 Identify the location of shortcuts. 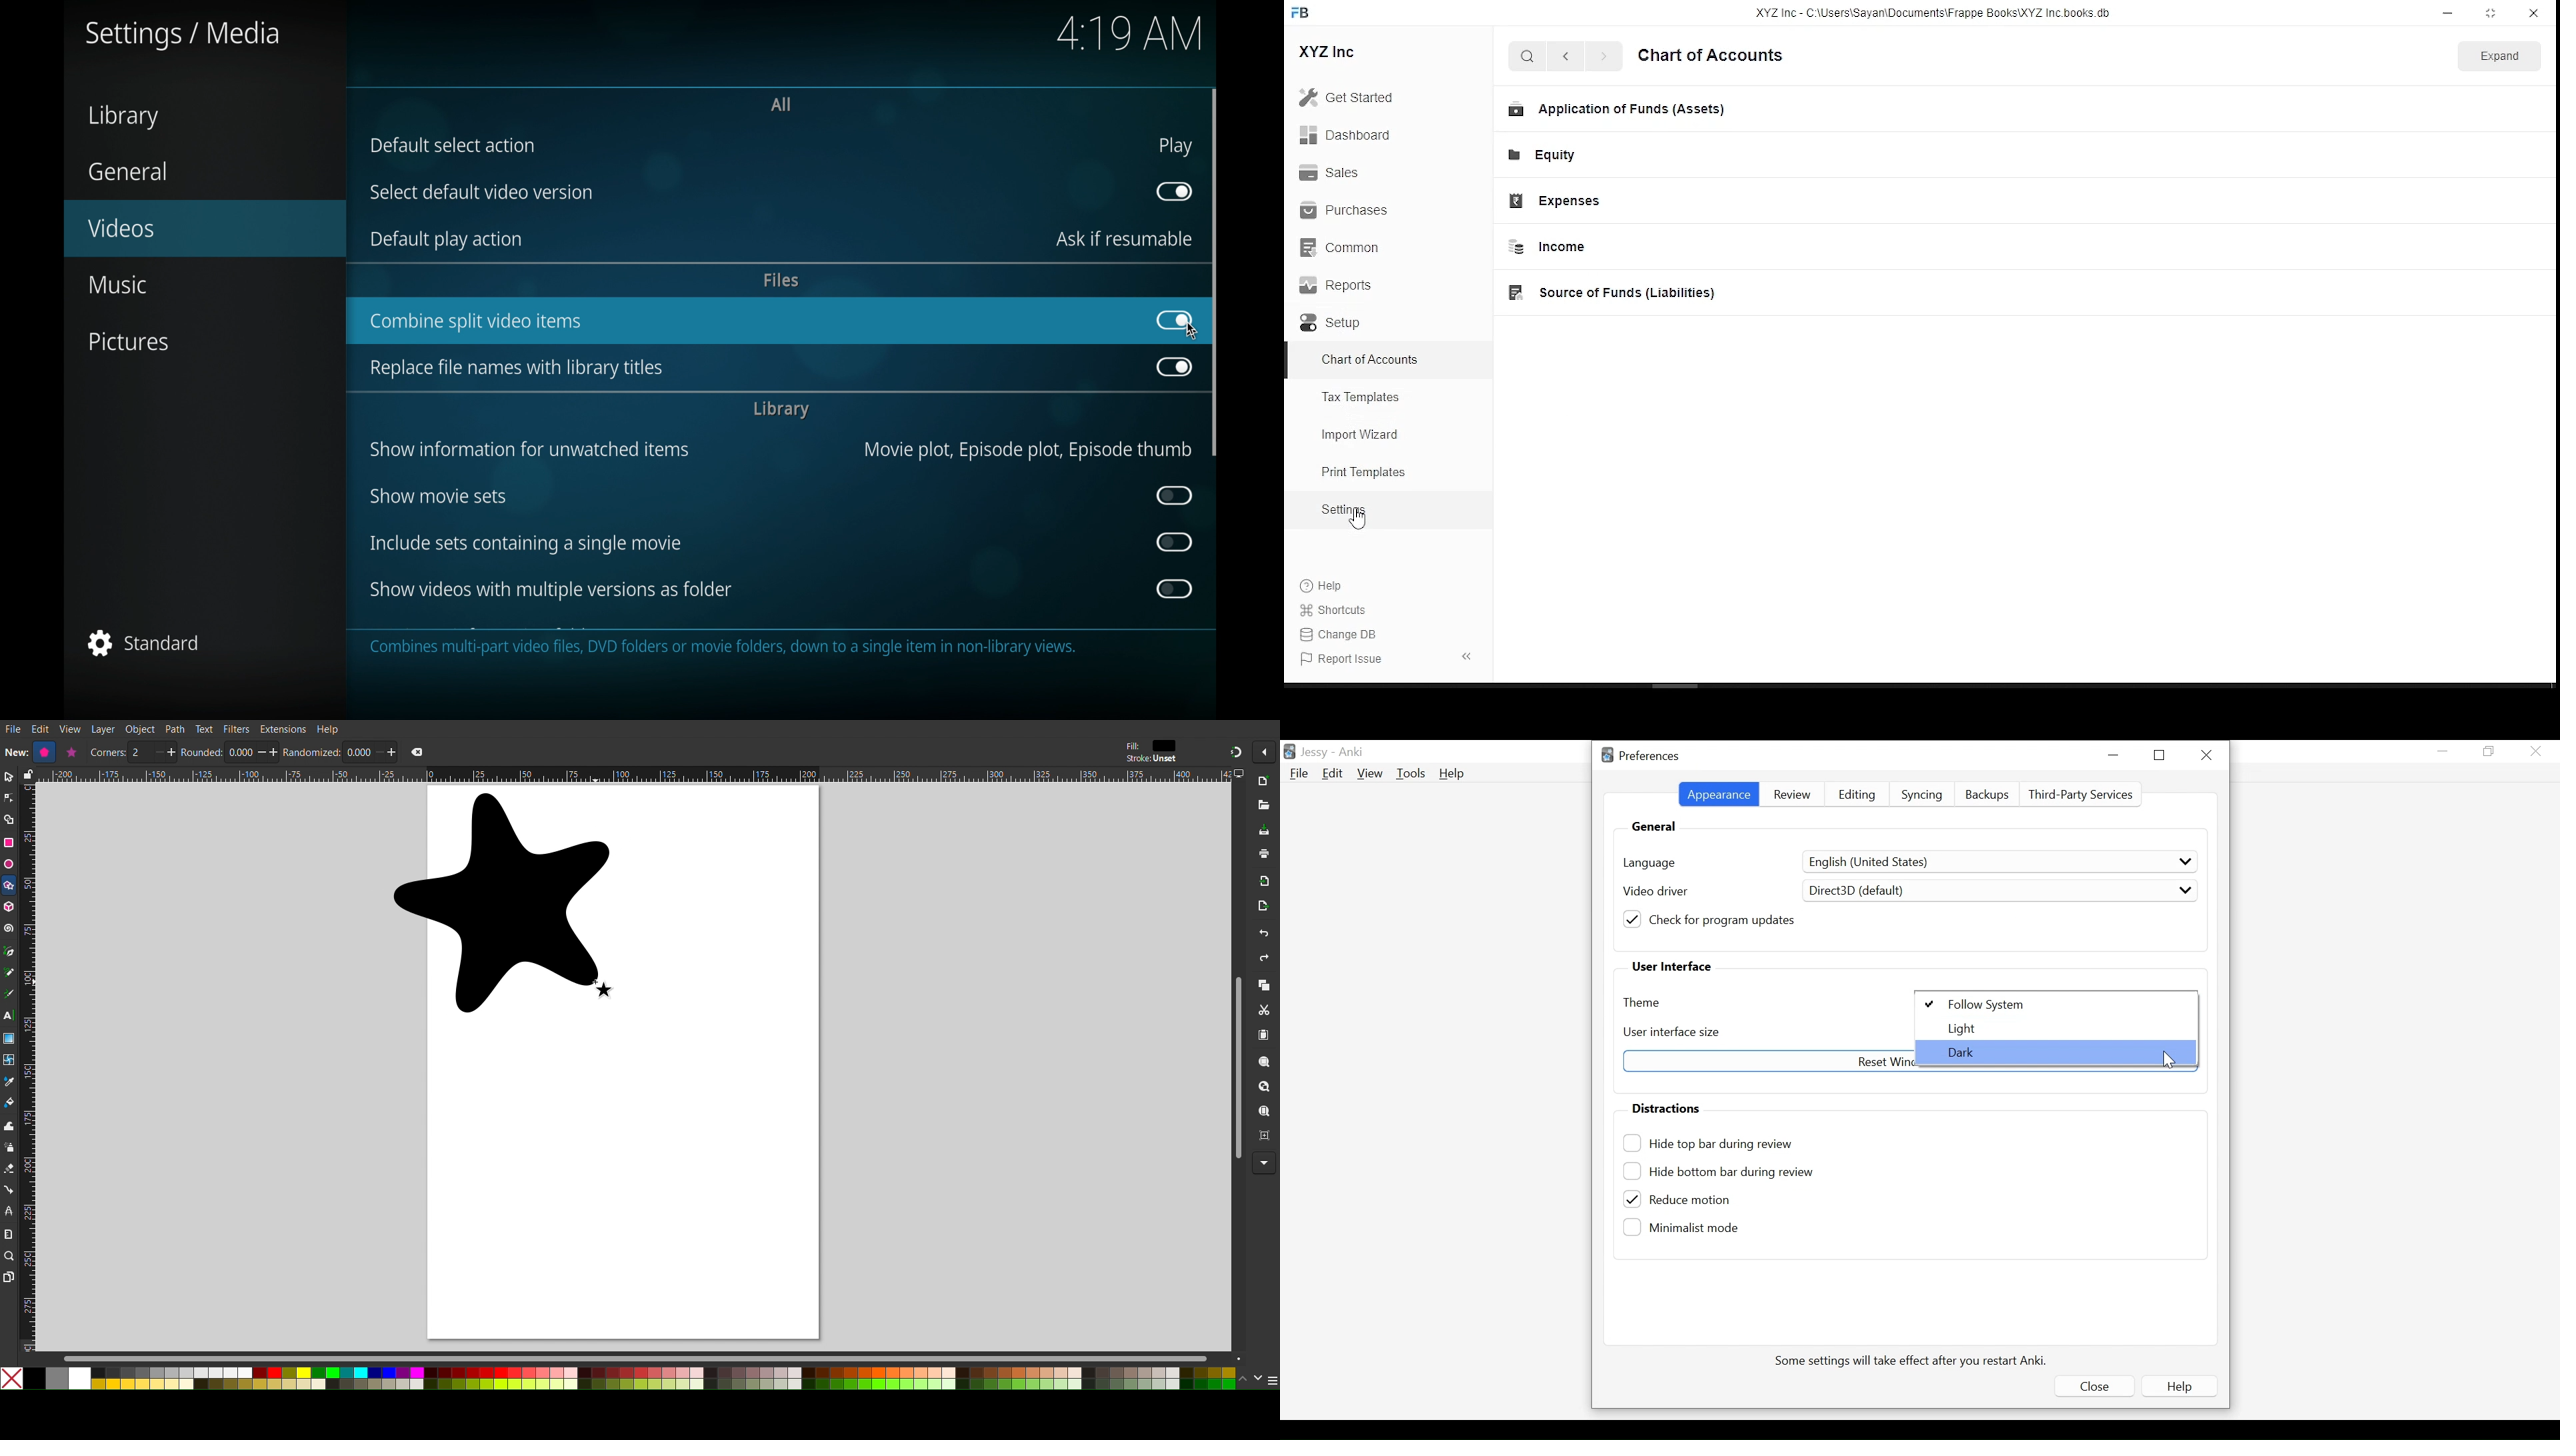
(1338, 611).